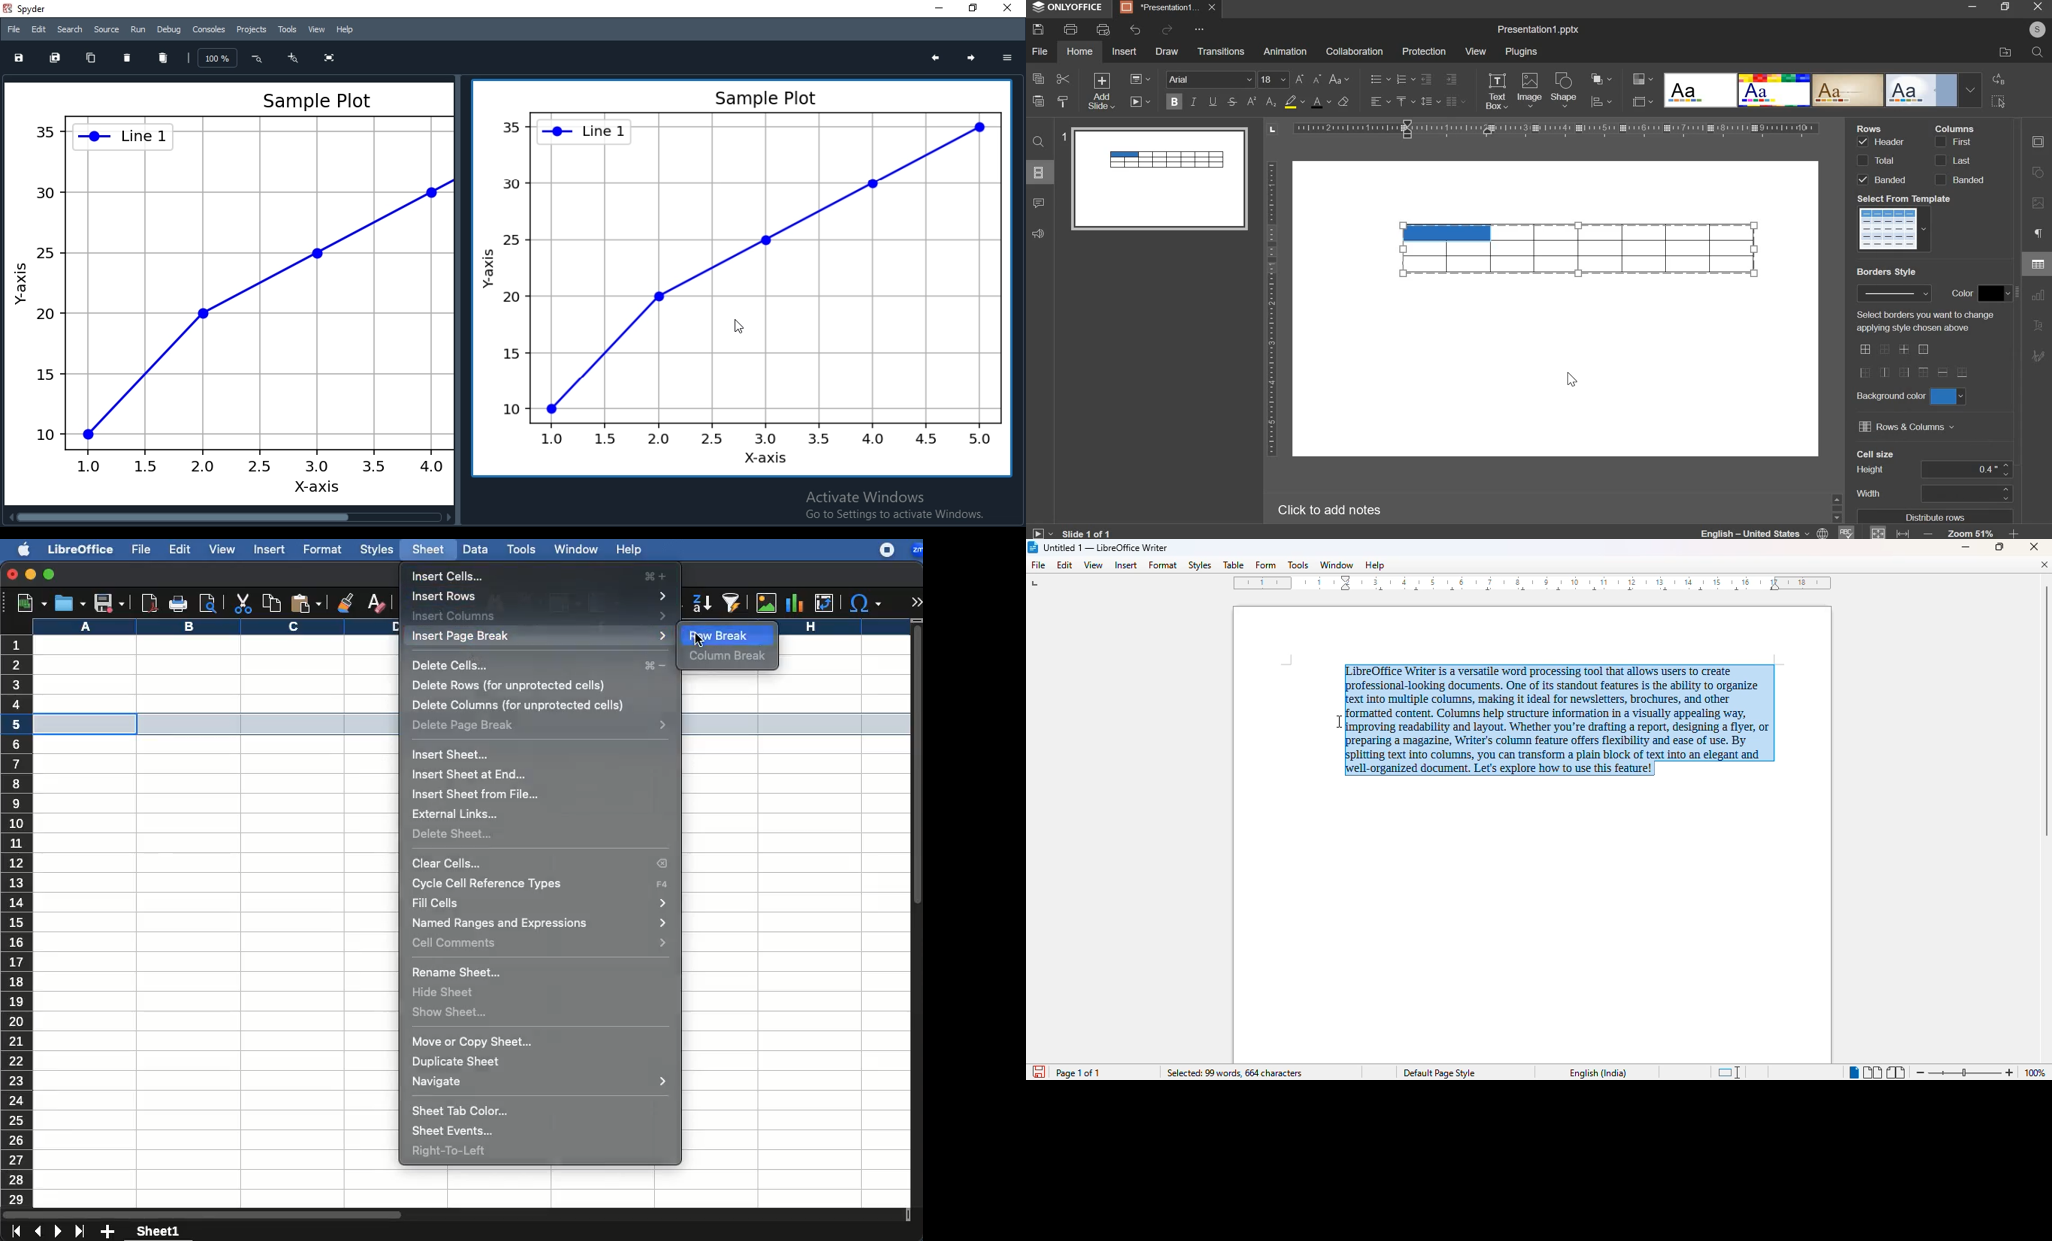  Describe the element at coordinates (1212, 101) in the screenshot. I see `underline` at that location.